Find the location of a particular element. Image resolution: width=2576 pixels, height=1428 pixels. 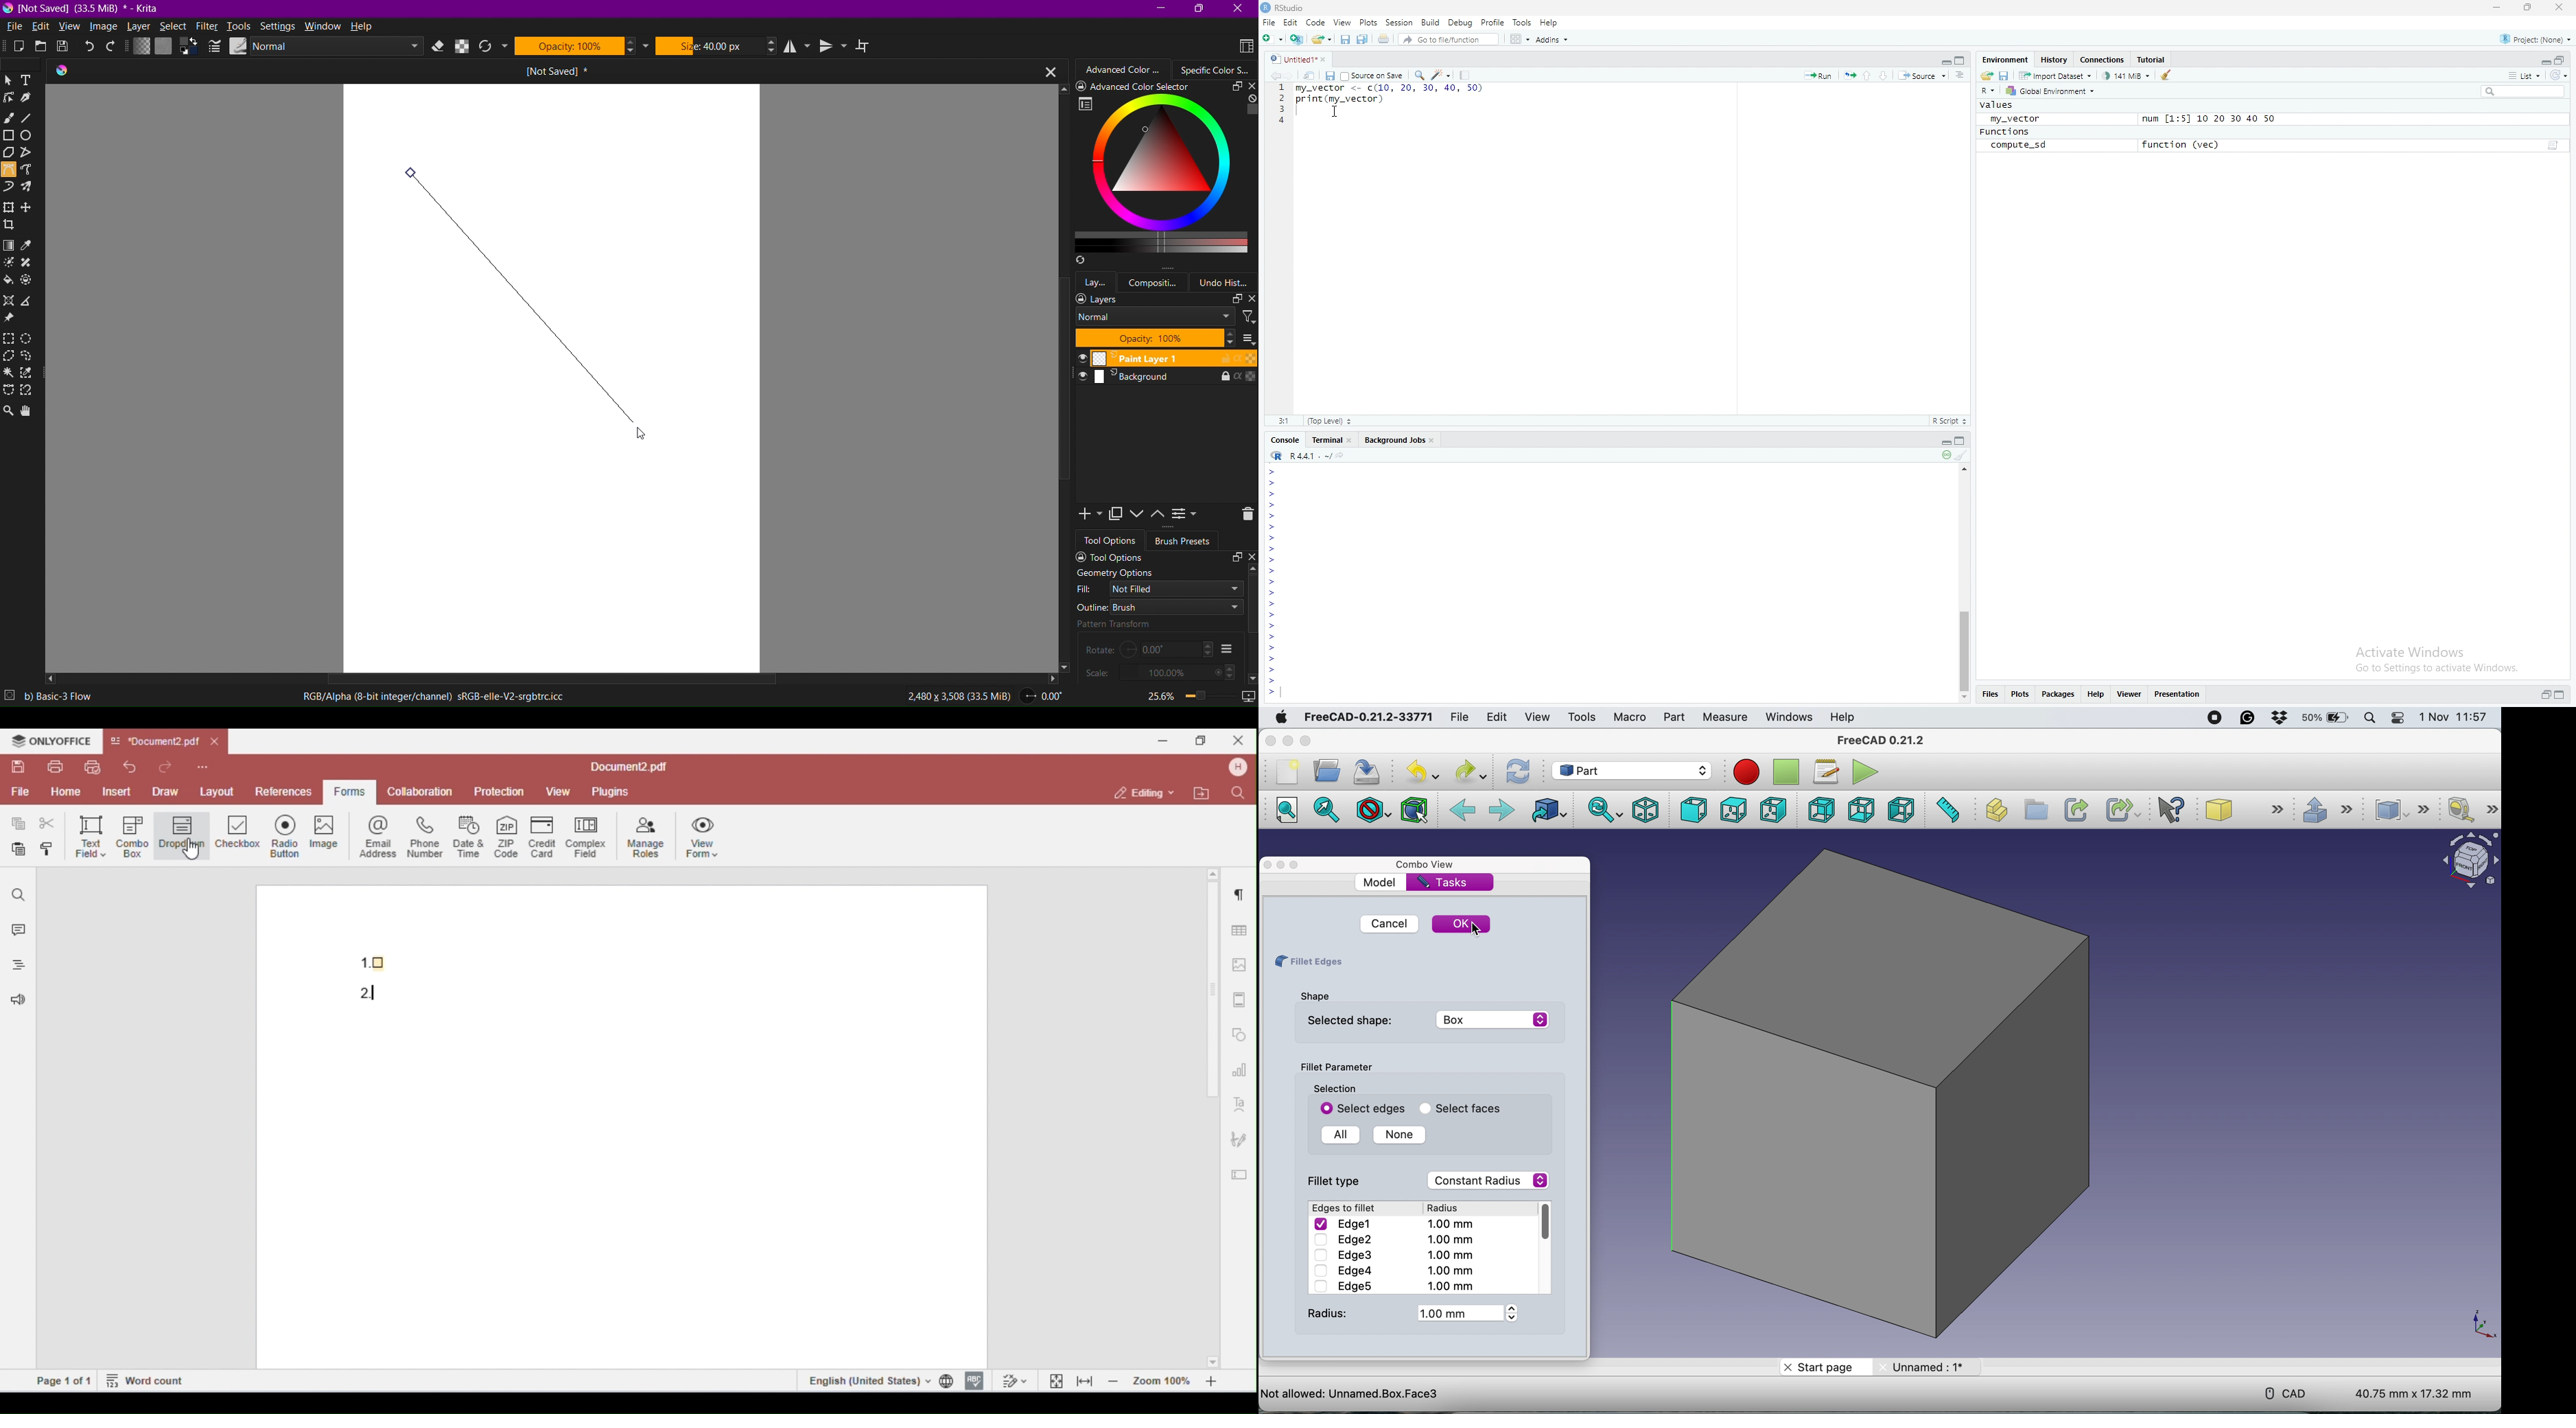

View is located at coordinates (1343, 22).